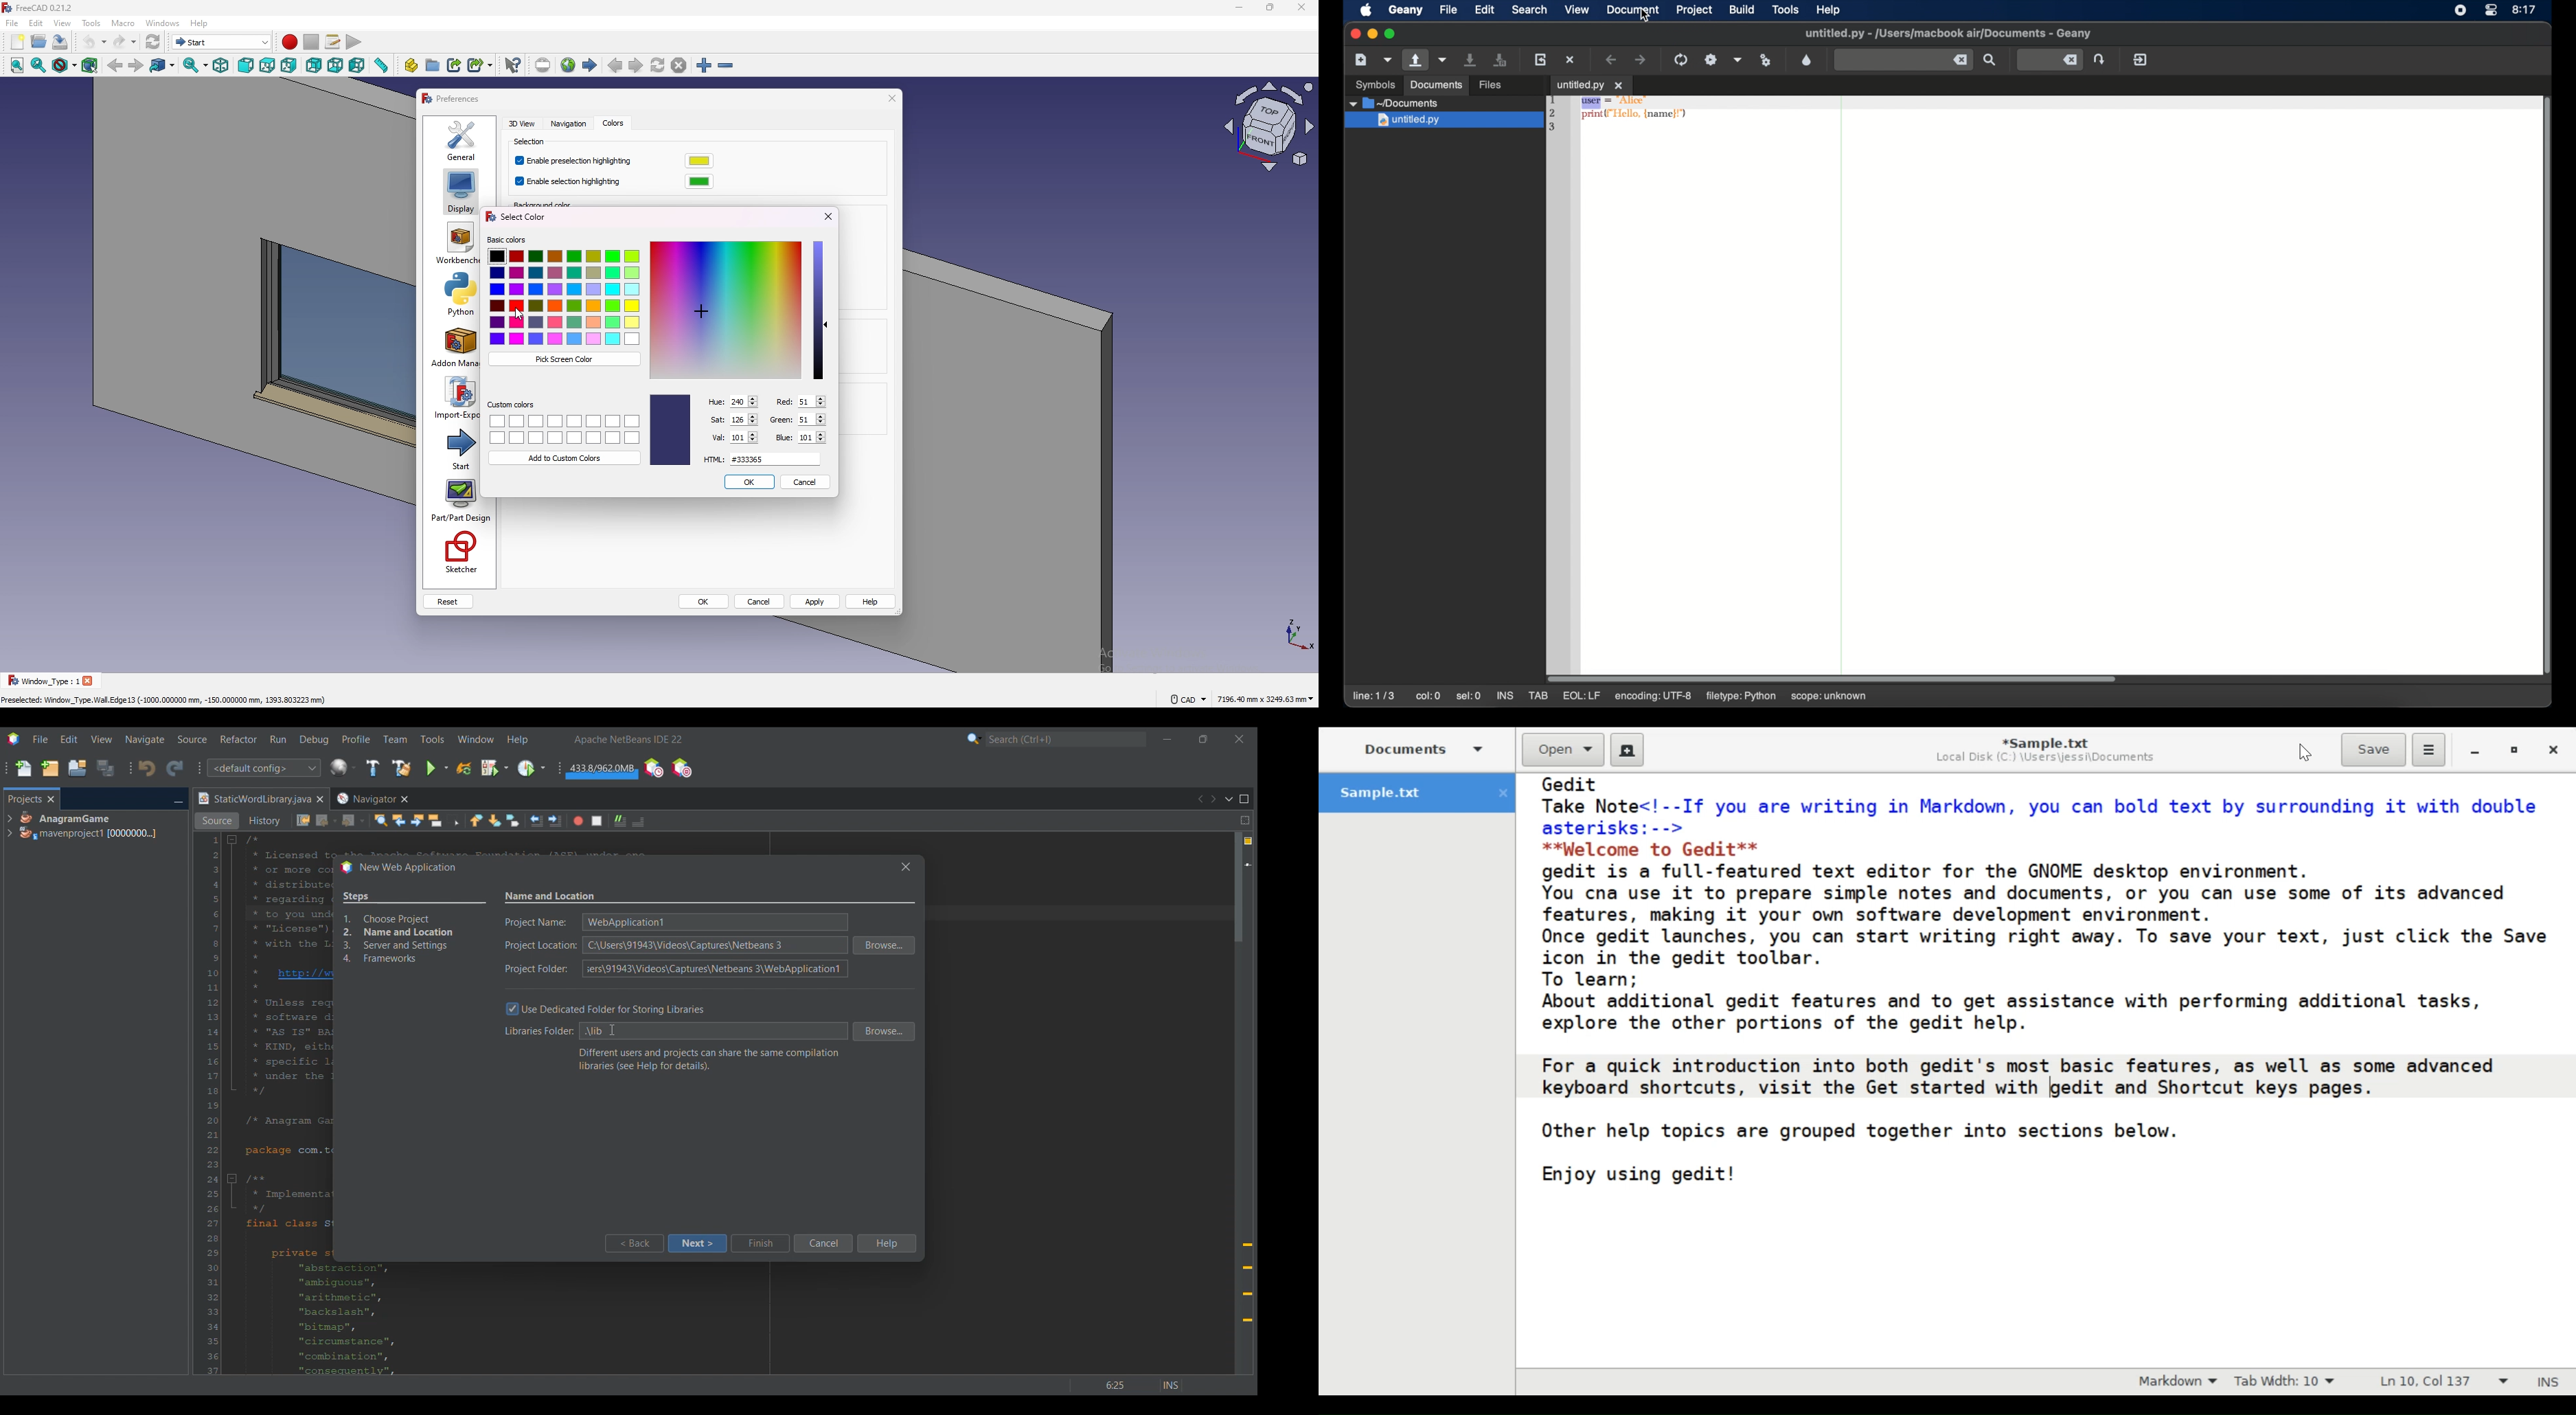  What do you see at coordinates (565, 297) in the screenshot?
I see `color options` at bounding box center [565, 297].